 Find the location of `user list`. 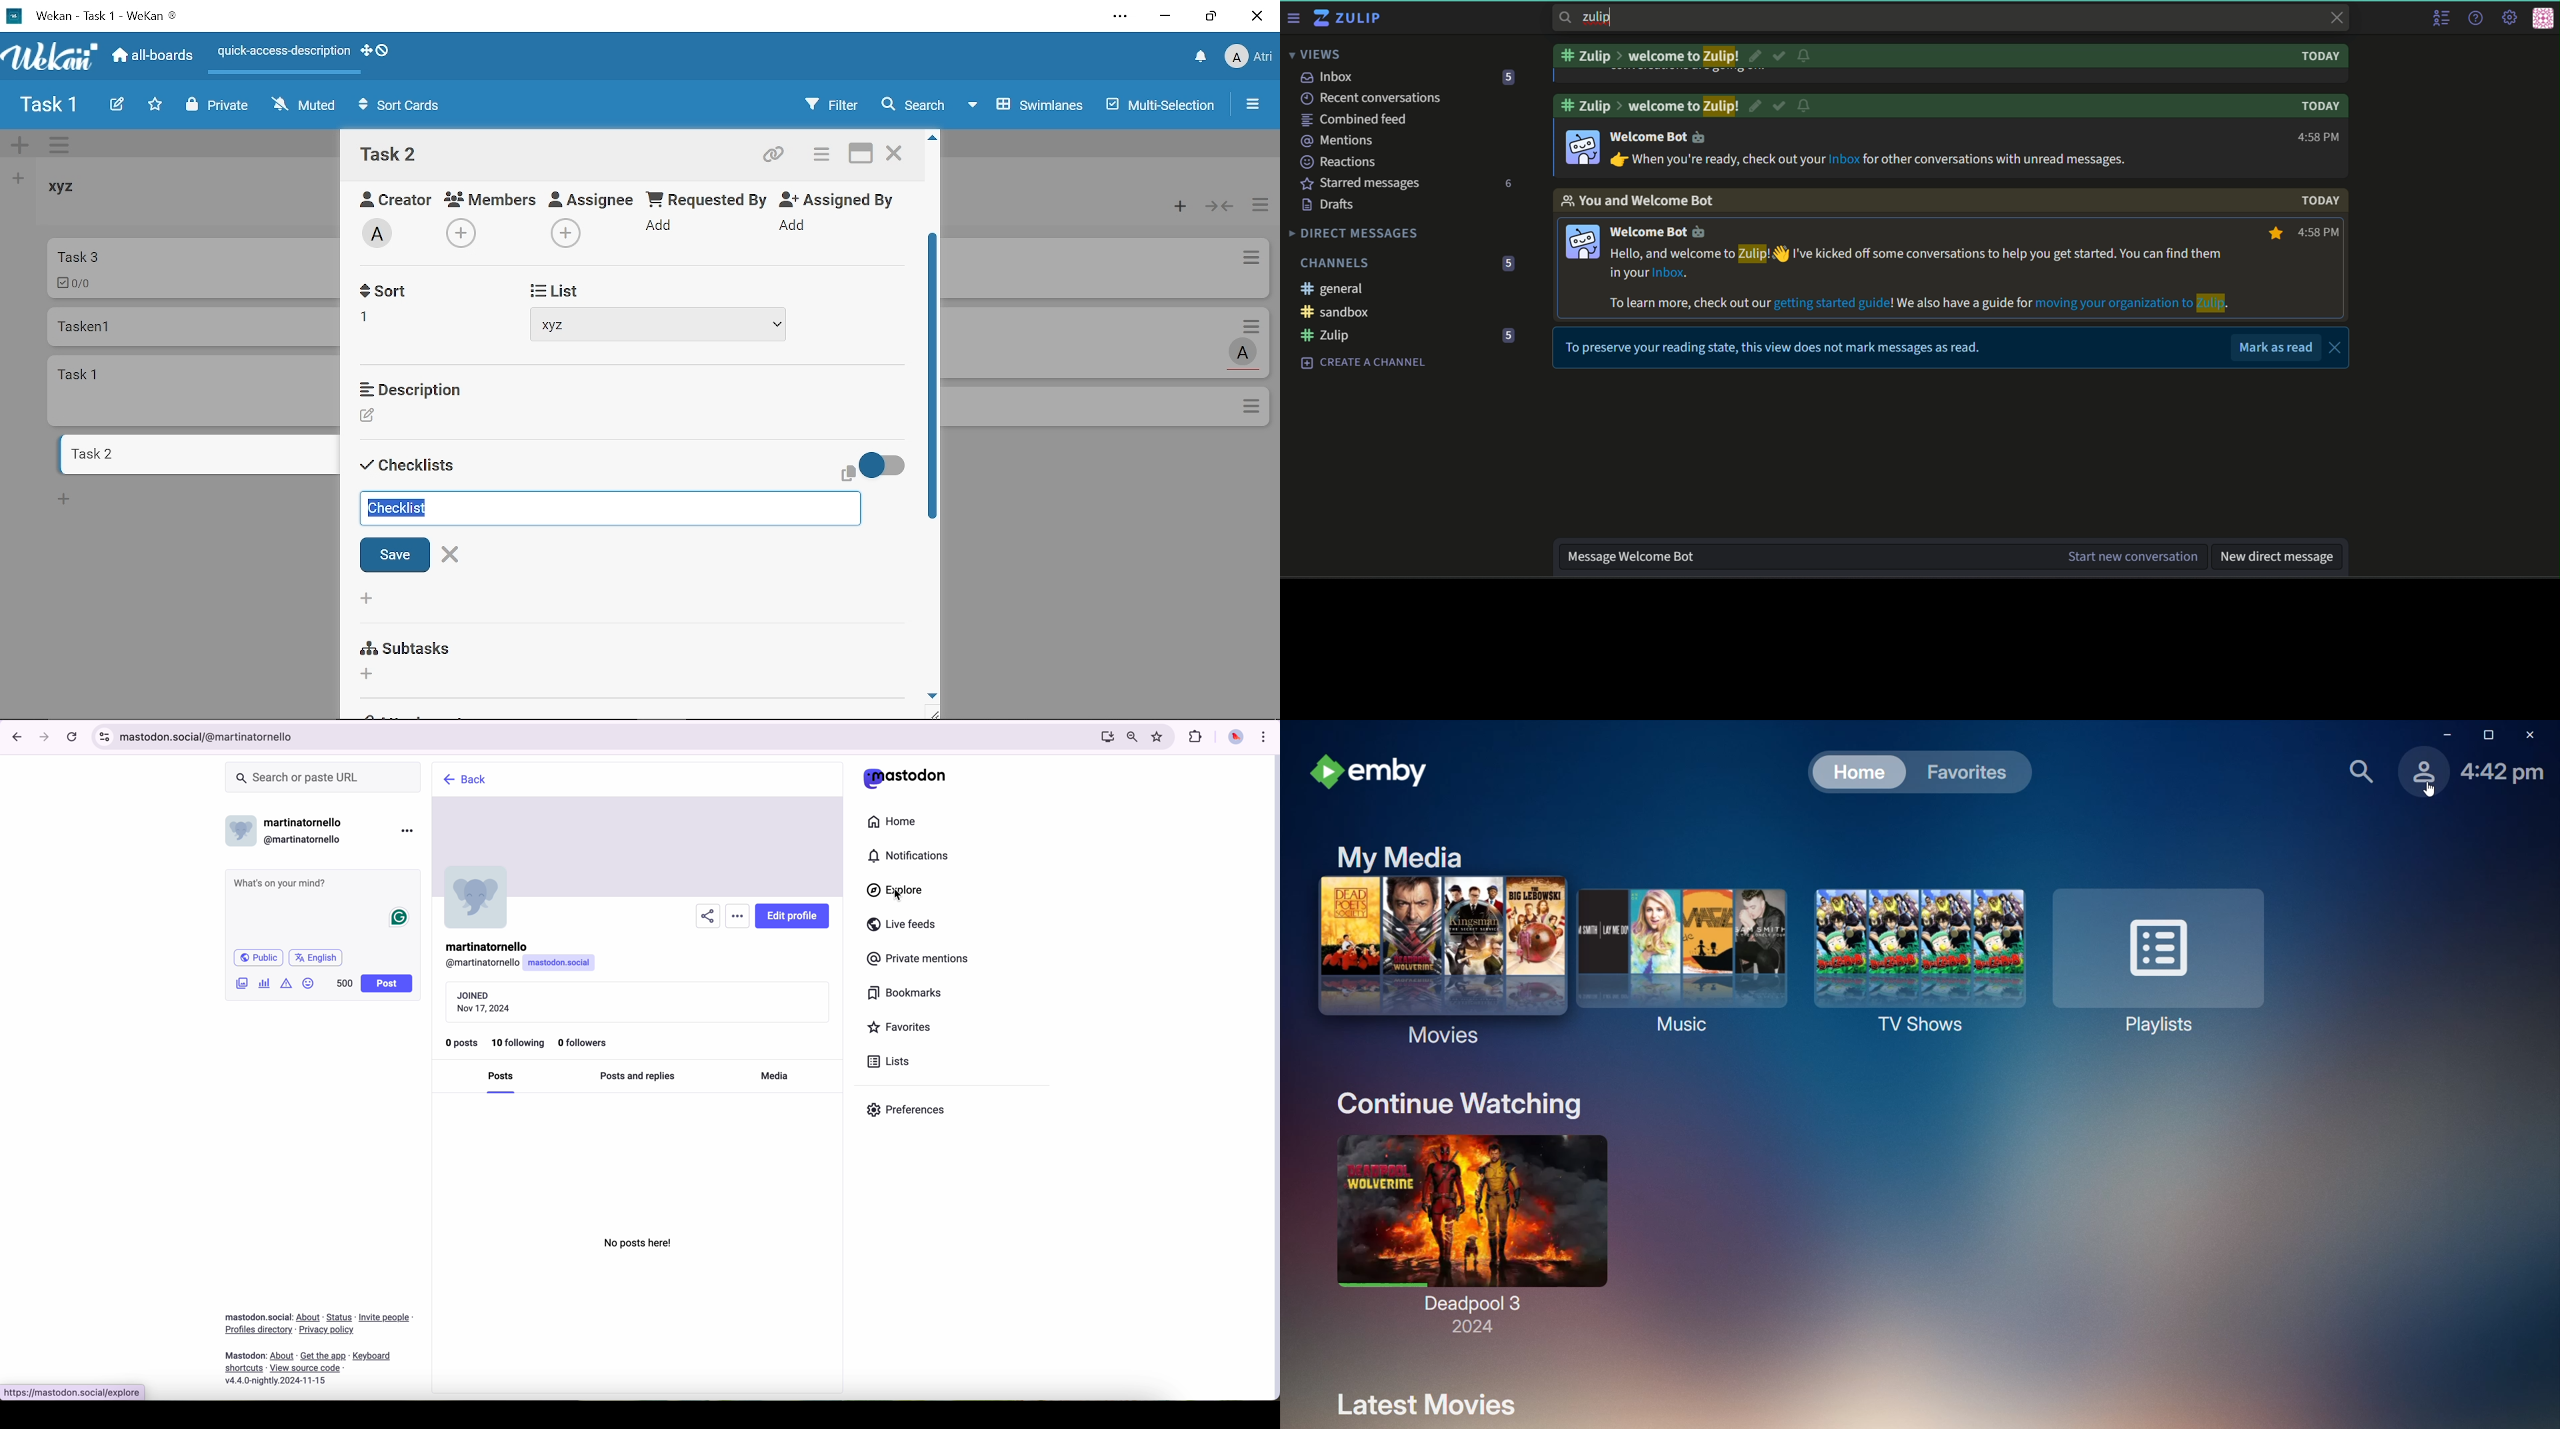

user list is located at coordinates (2440, 18).